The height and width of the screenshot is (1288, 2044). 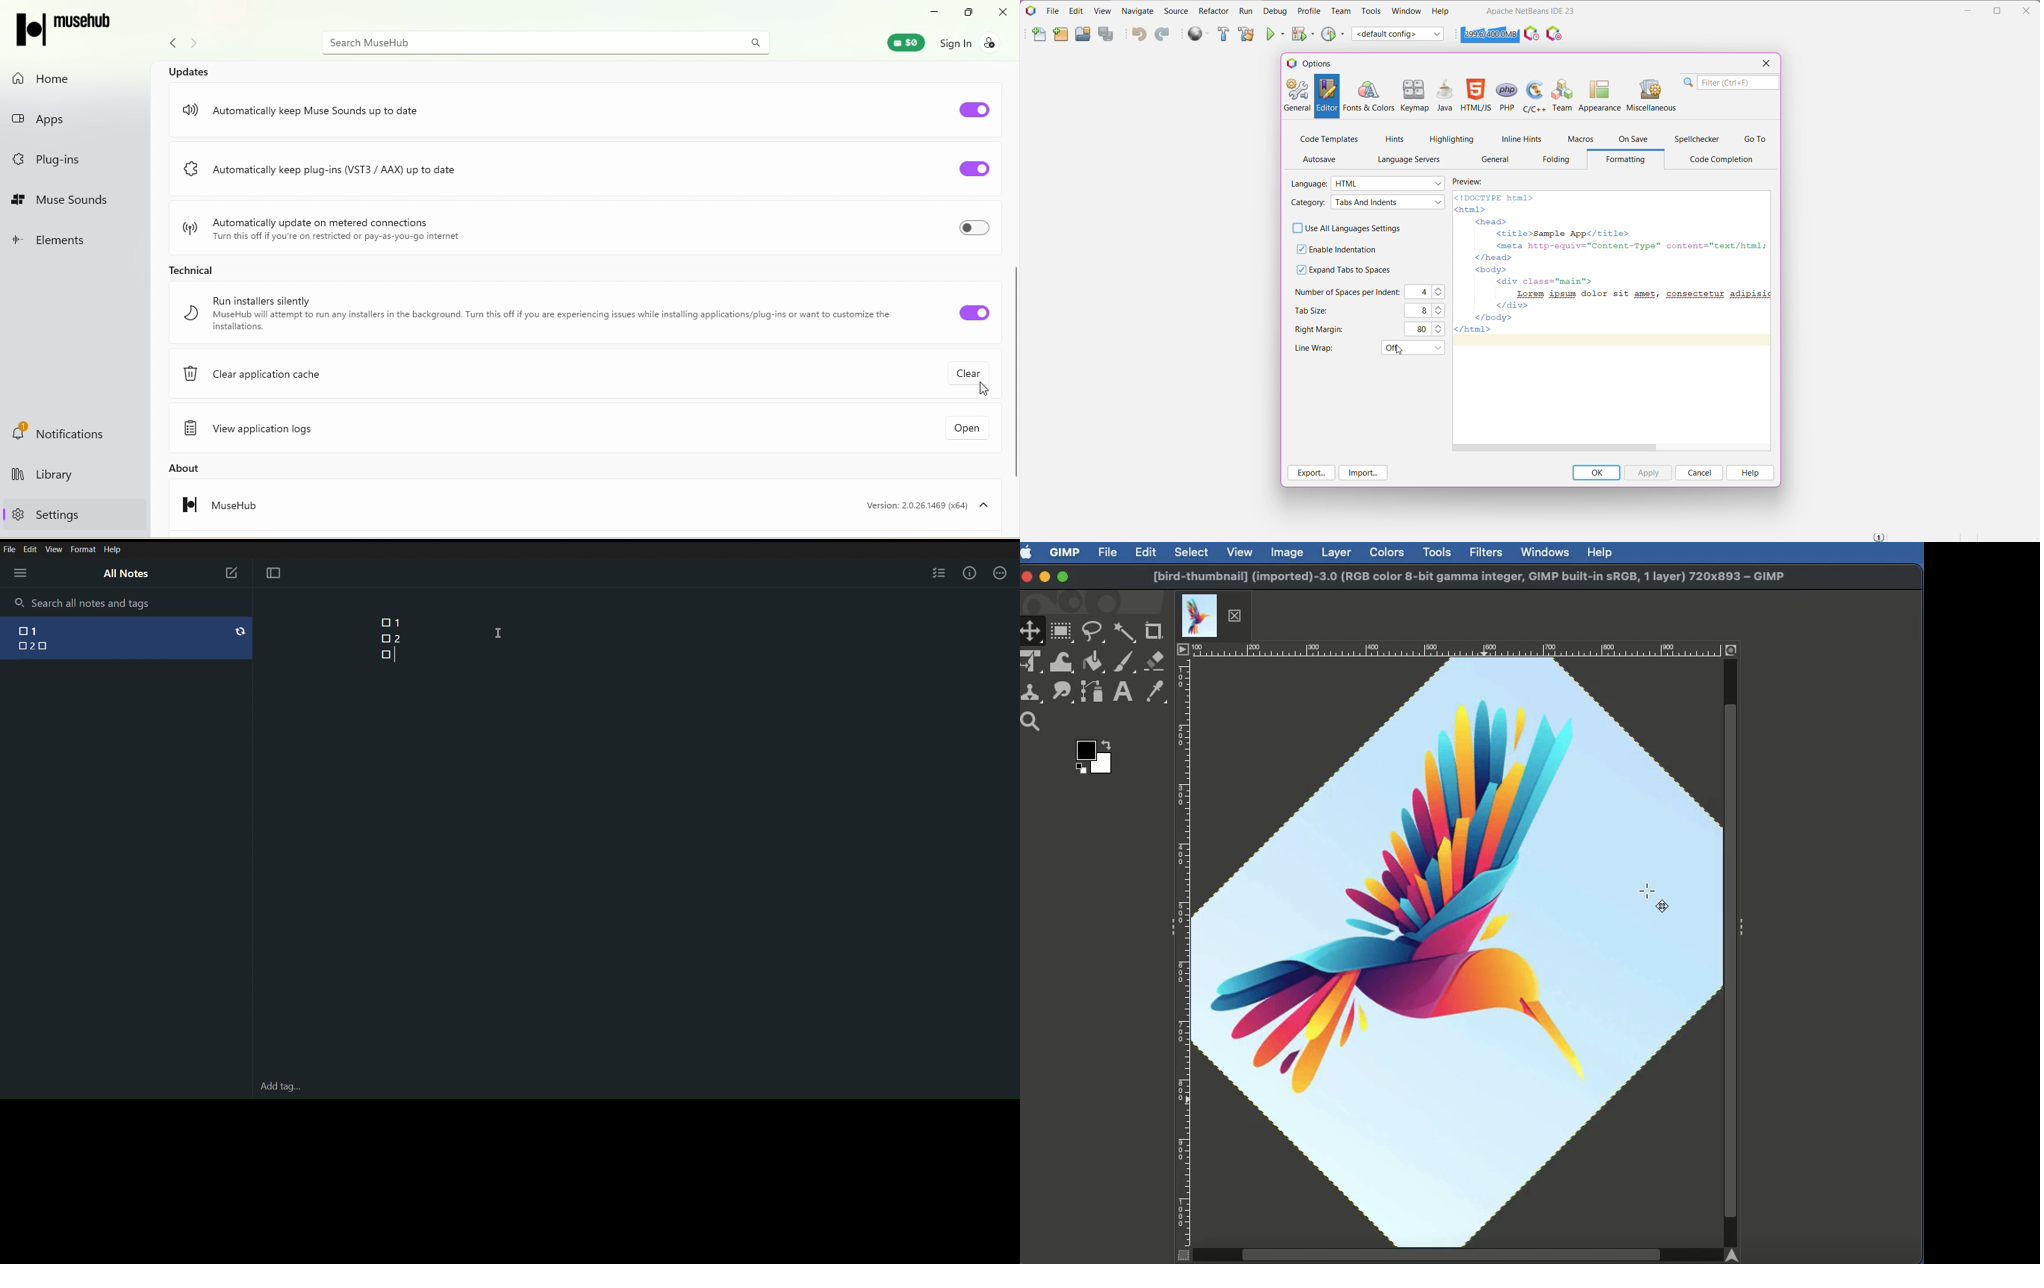 What do you see at coordinates (1312, 473) in the screenshot?
I see `Export` at bounding box center [1312, 473].